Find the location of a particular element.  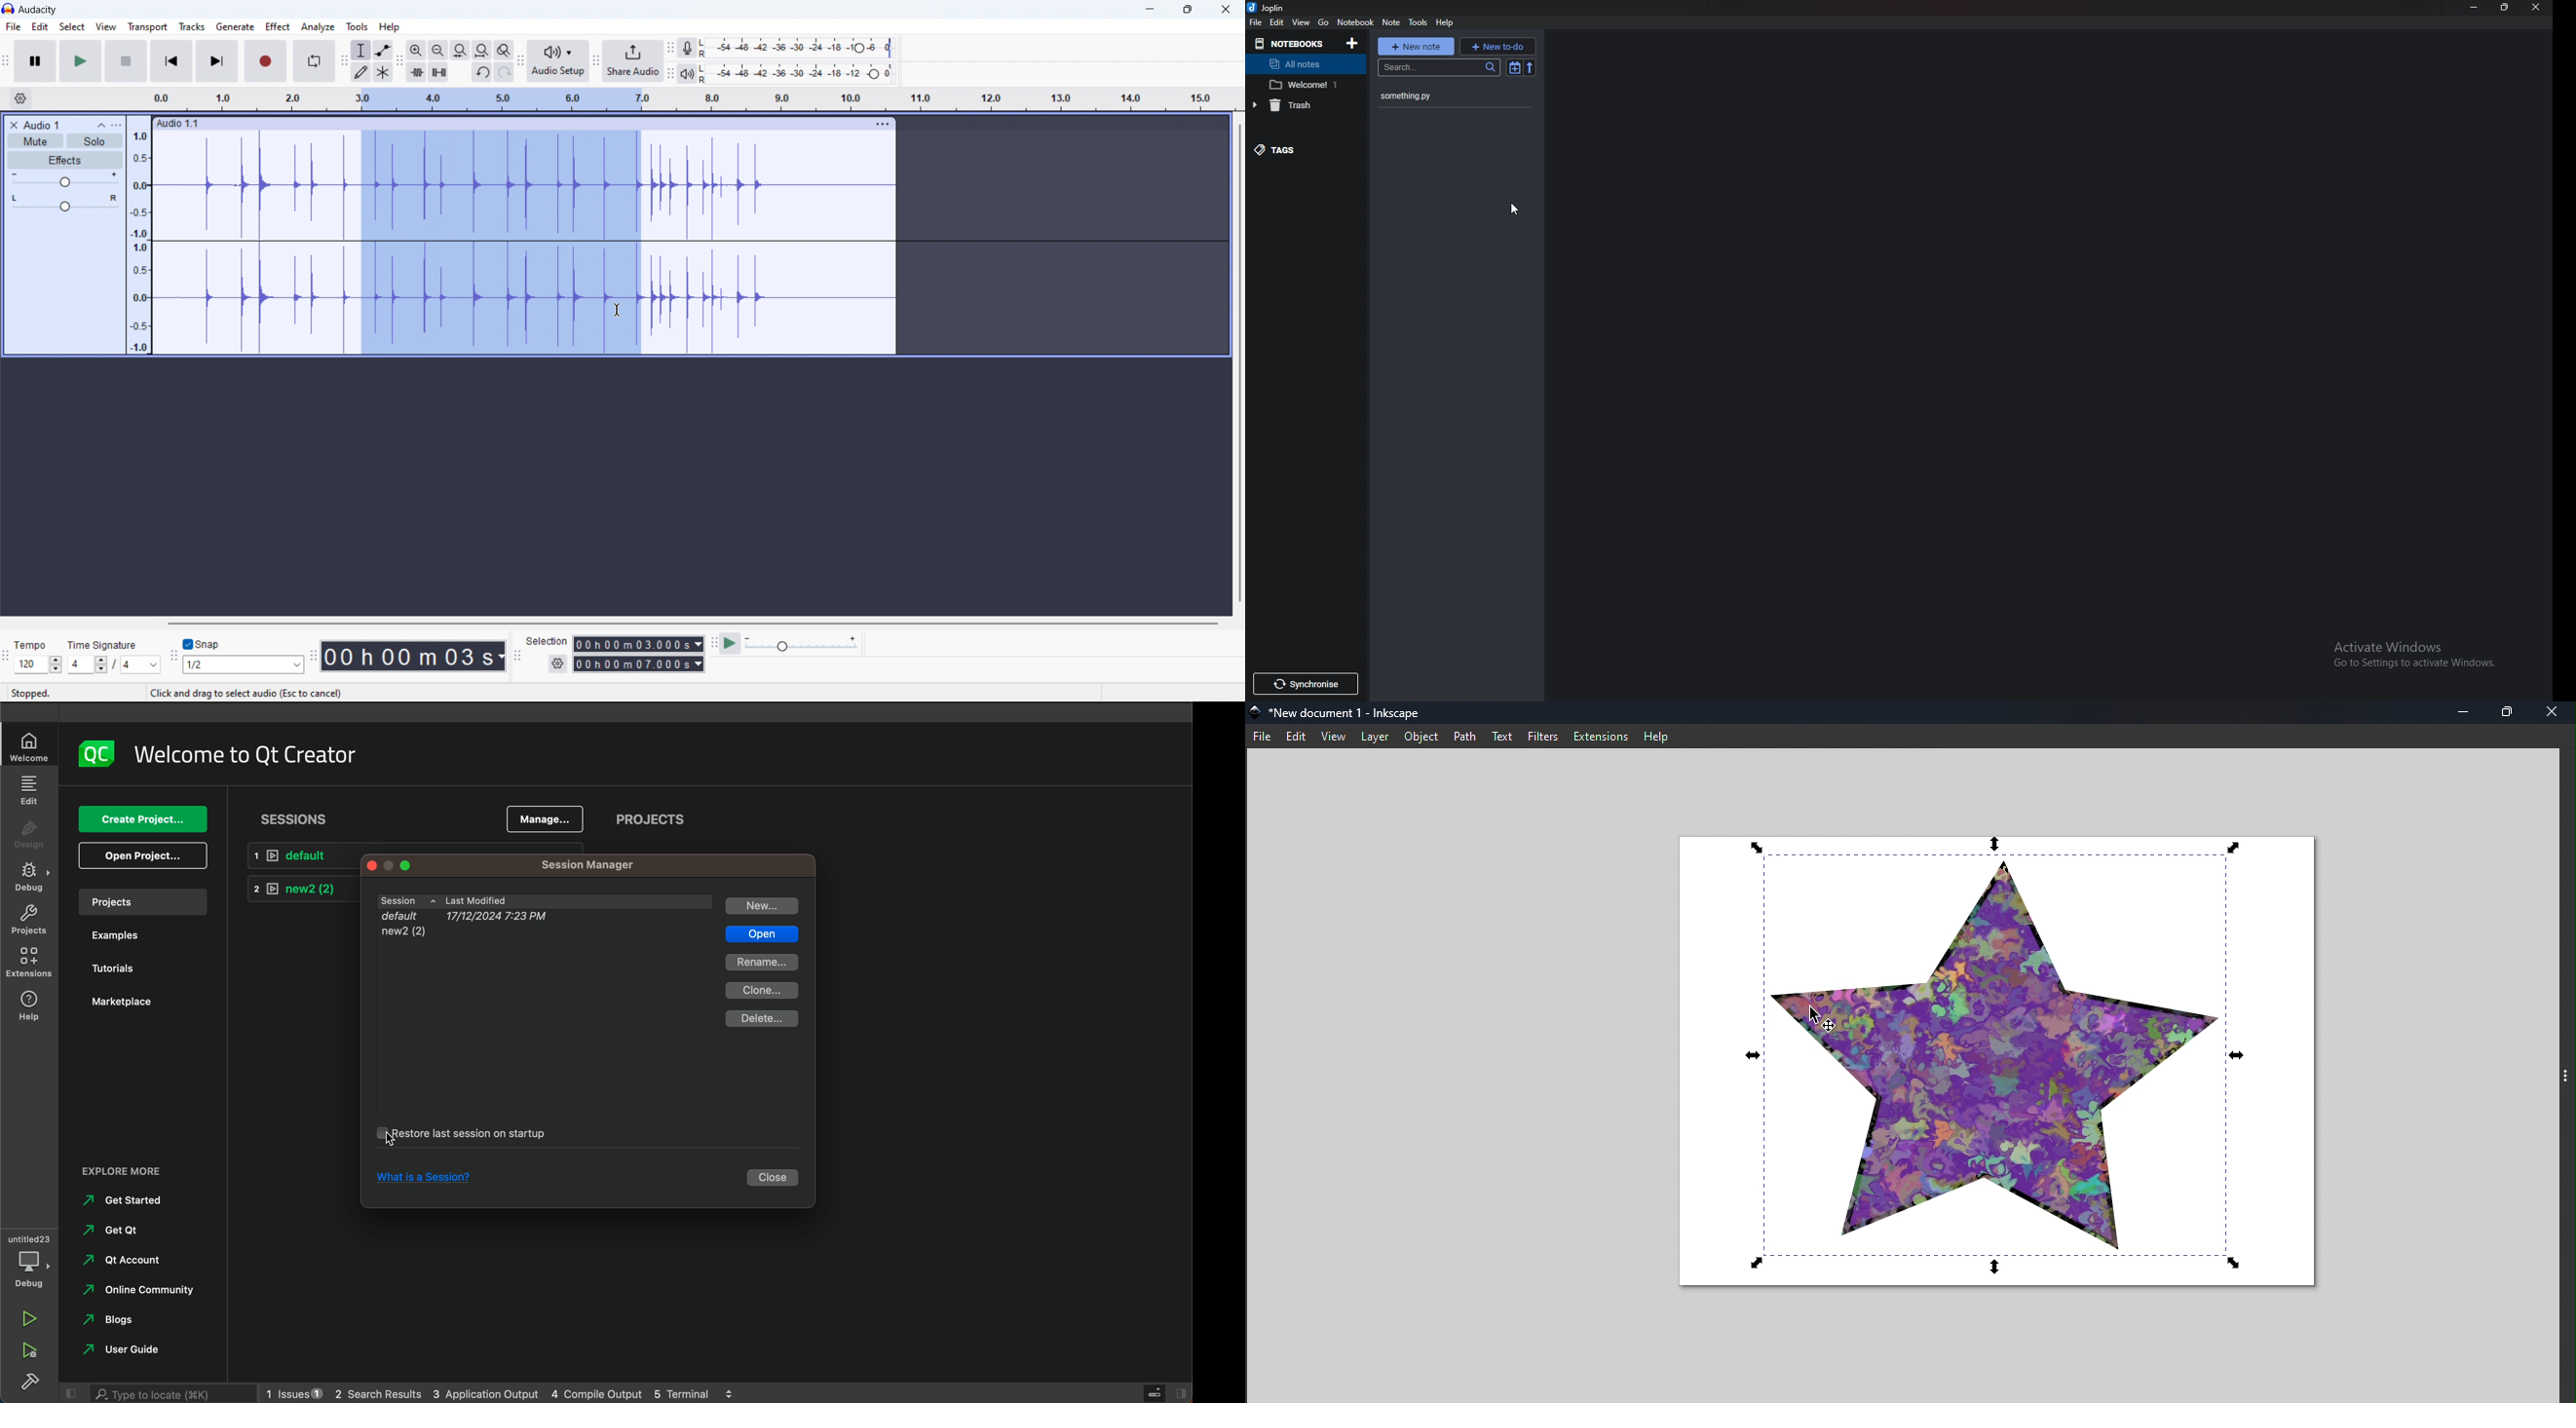

share audio toolbar is located at coordinates (596, 60).